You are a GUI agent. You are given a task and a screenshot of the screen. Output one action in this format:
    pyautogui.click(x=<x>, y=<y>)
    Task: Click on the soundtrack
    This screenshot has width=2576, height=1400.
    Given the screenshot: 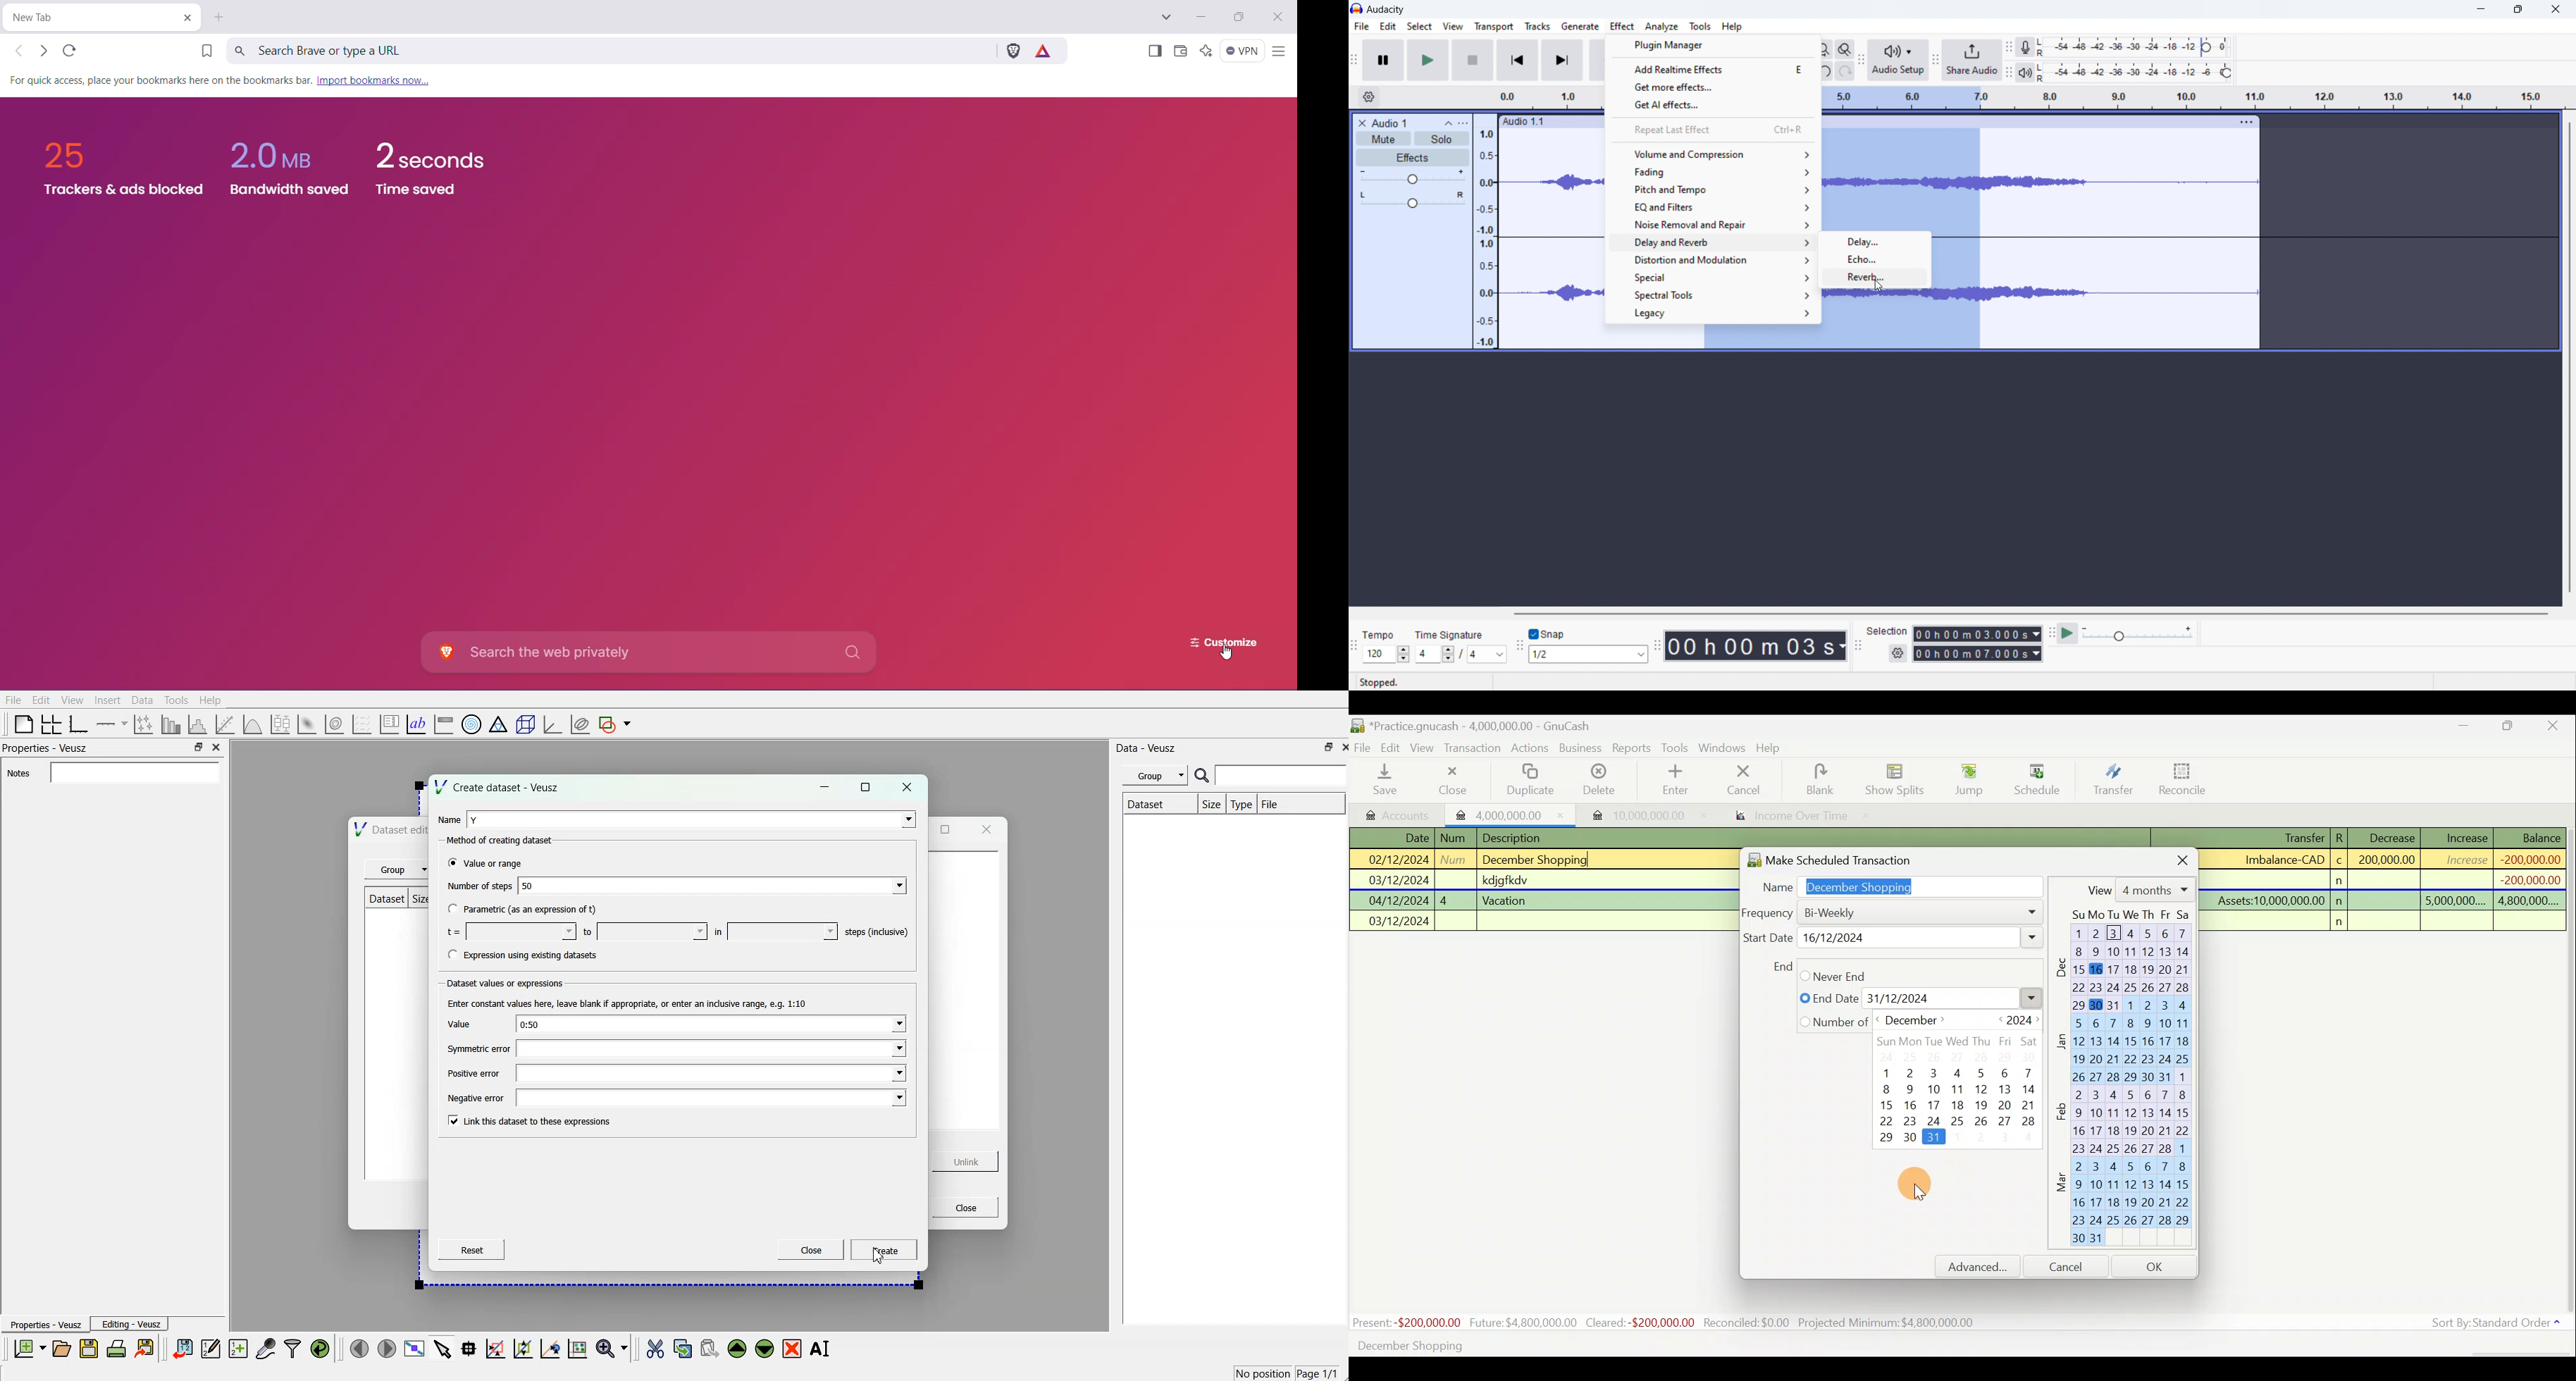 What is the action you would take?
    pyautogui.click(x=1551, y=244)
    